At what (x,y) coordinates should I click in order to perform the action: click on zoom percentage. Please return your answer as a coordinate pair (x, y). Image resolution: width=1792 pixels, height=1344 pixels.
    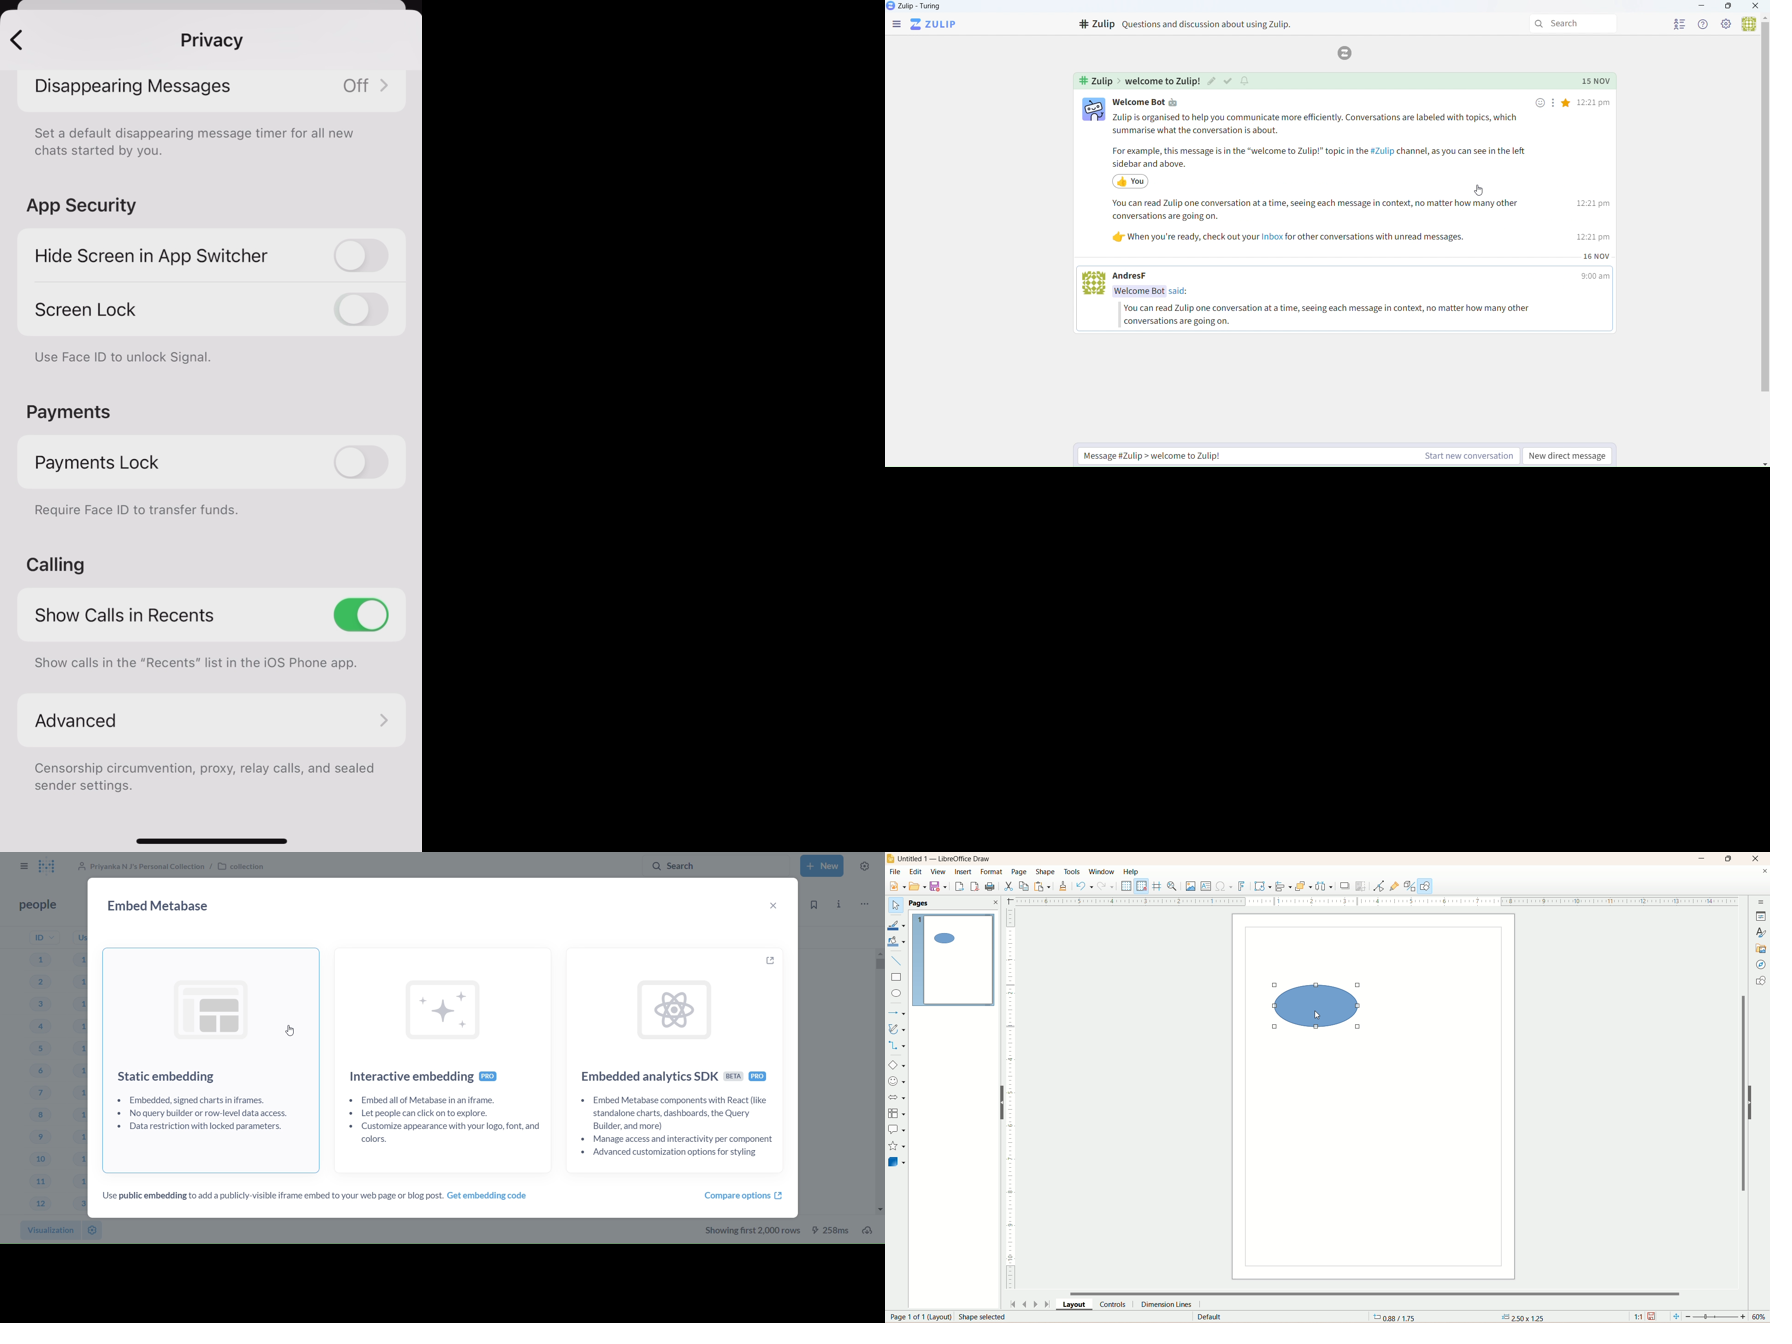
    Looking at the image, I should click on (1761, 1317).